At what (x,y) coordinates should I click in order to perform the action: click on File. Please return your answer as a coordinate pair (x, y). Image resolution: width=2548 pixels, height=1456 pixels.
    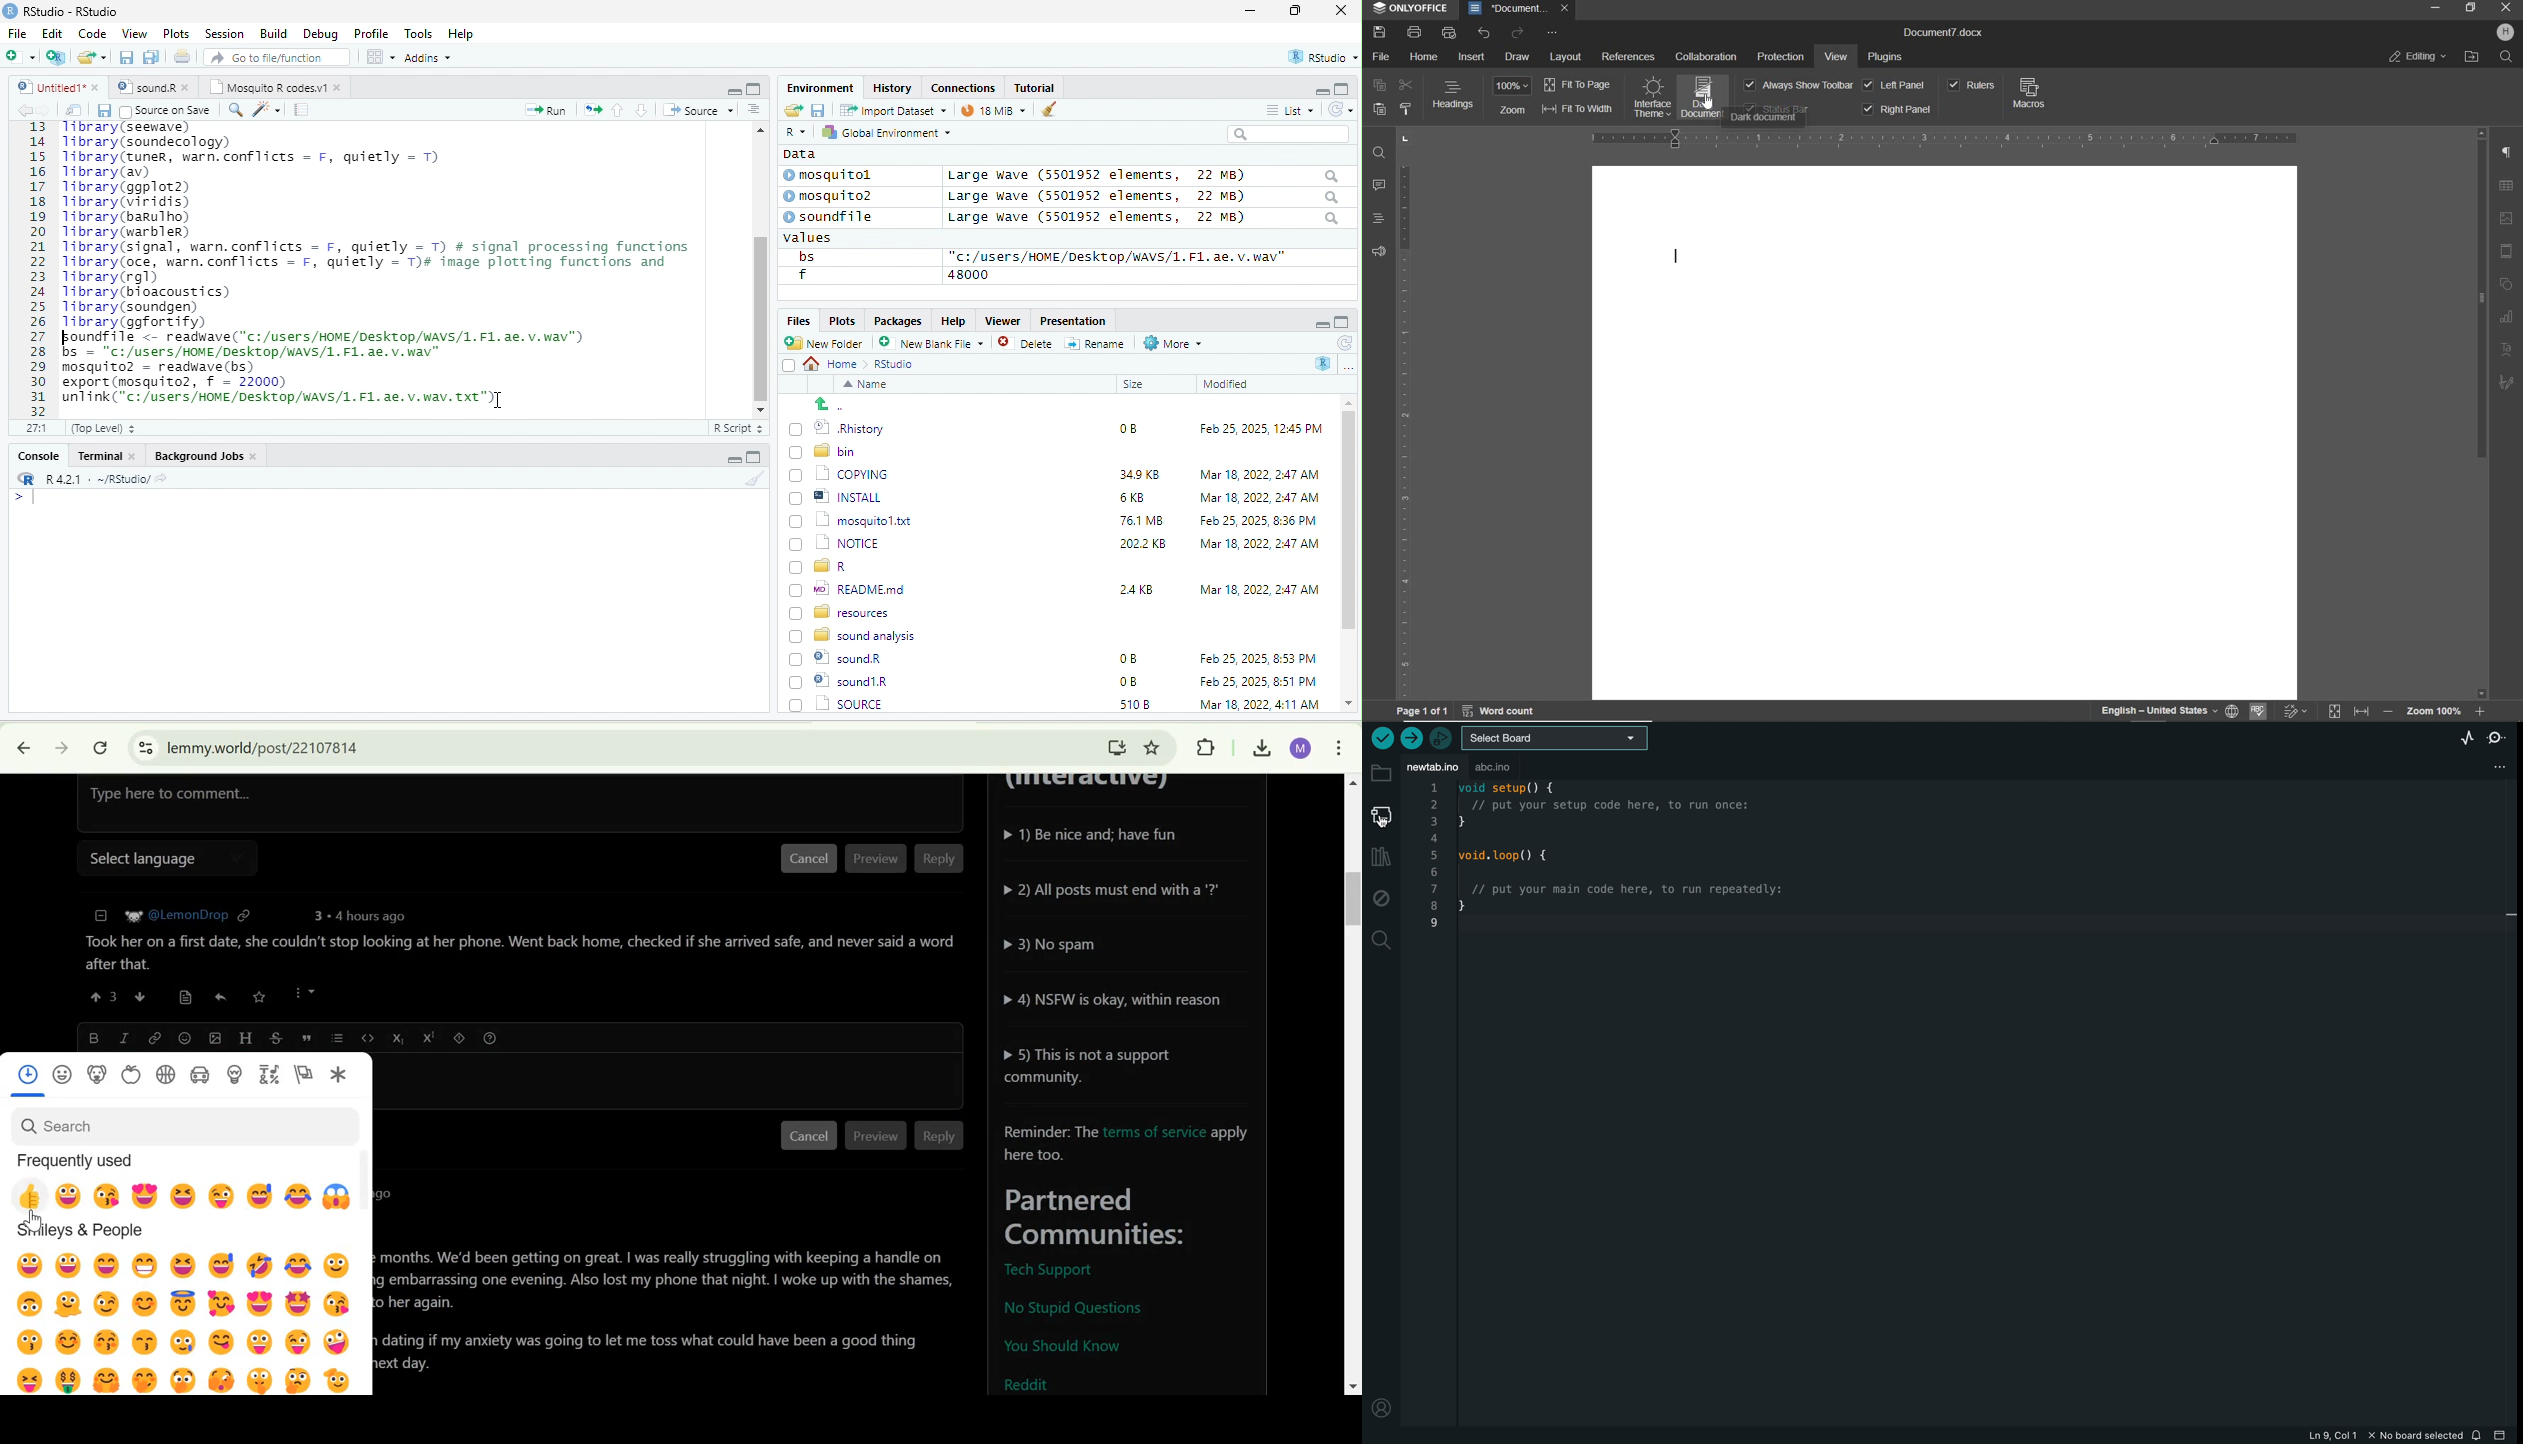
    Looking at the image, I should click on (17, 33).